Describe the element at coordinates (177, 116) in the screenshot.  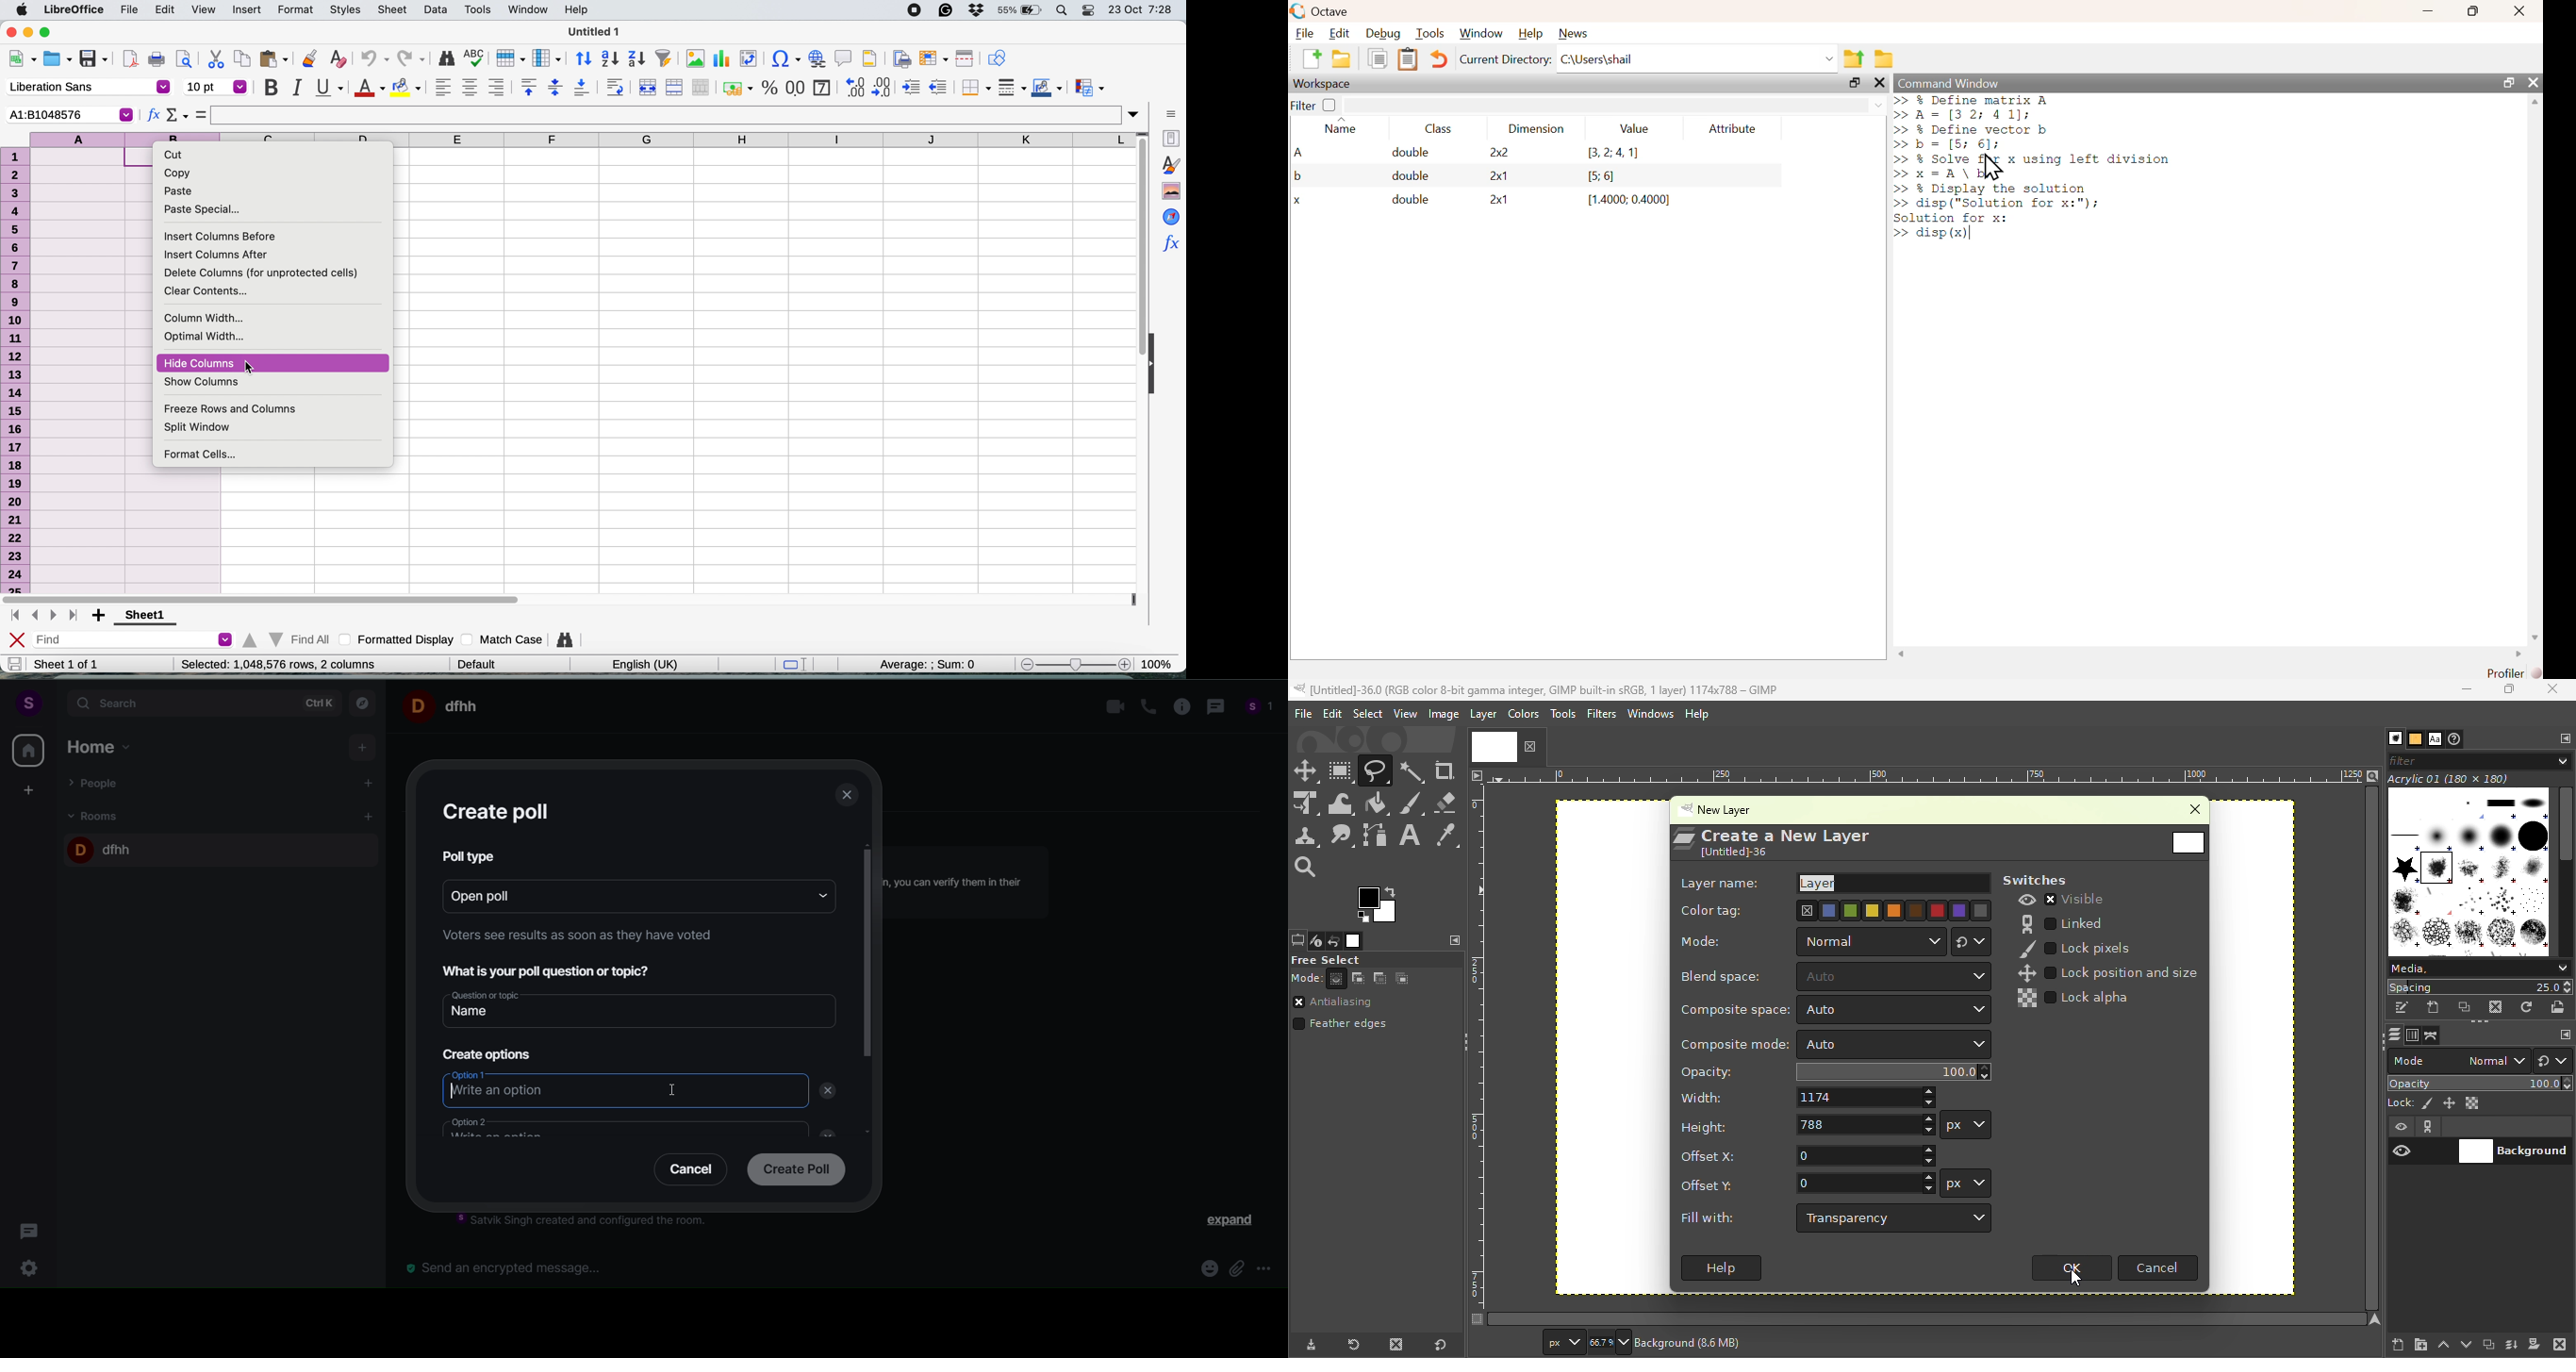
I see `select function` at that location.